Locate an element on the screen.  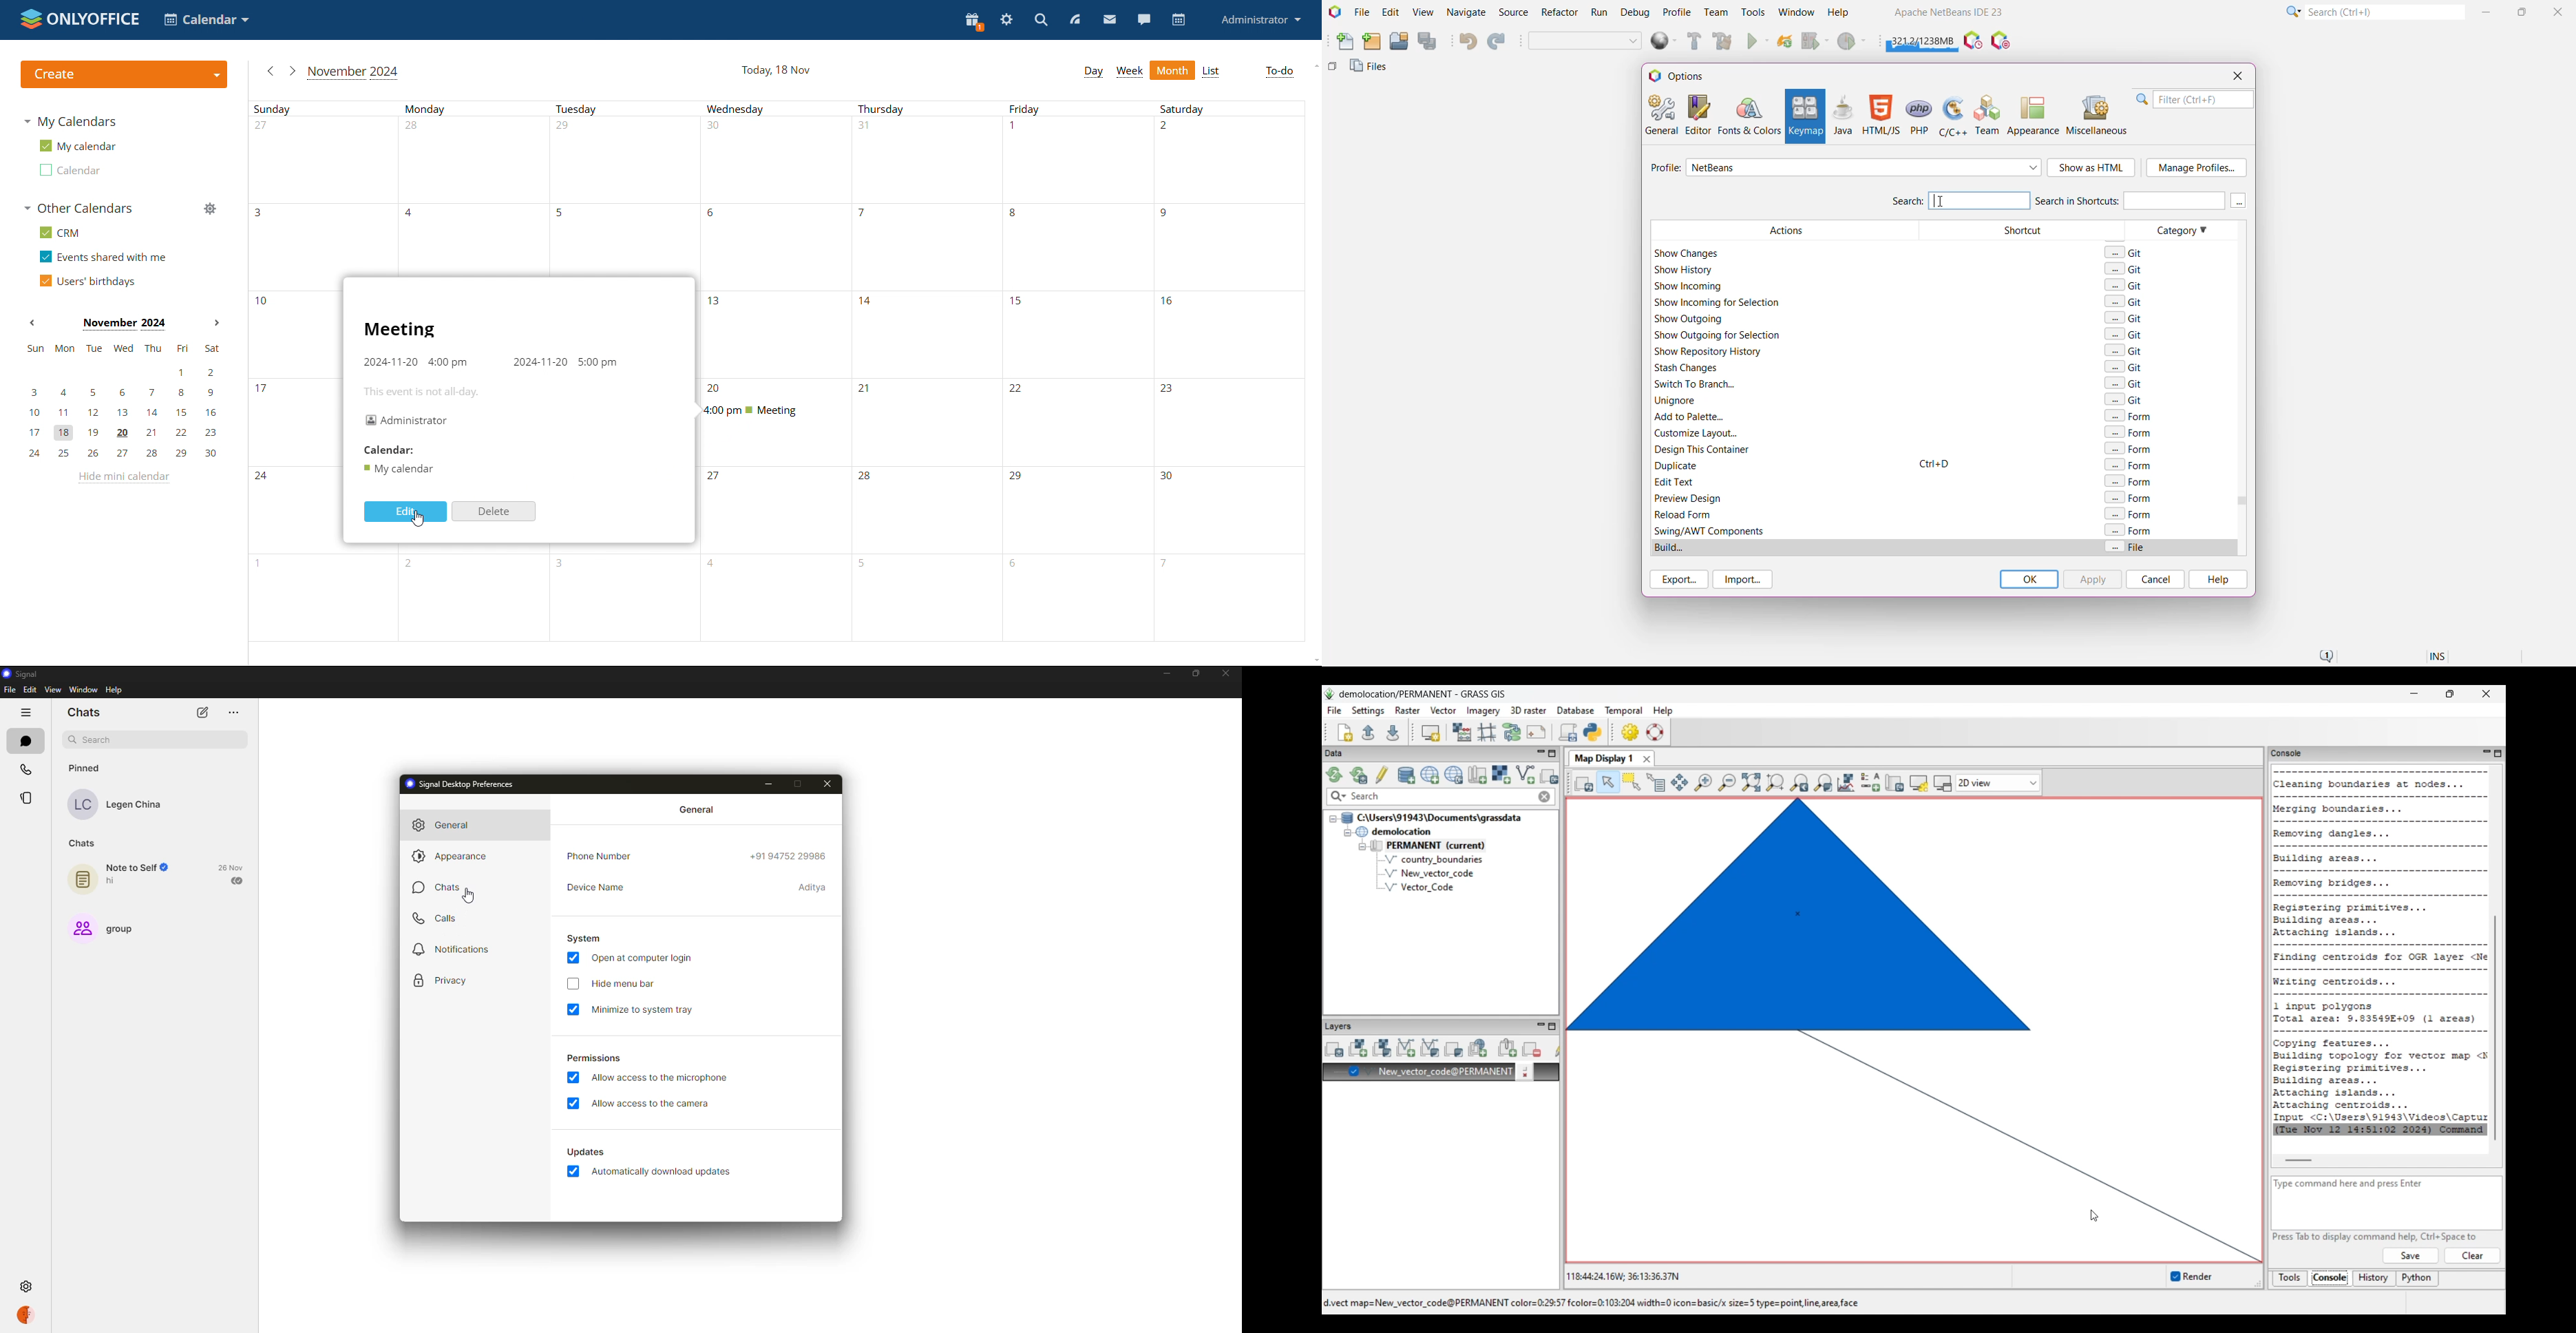
general is located at coordinates (449, 823).